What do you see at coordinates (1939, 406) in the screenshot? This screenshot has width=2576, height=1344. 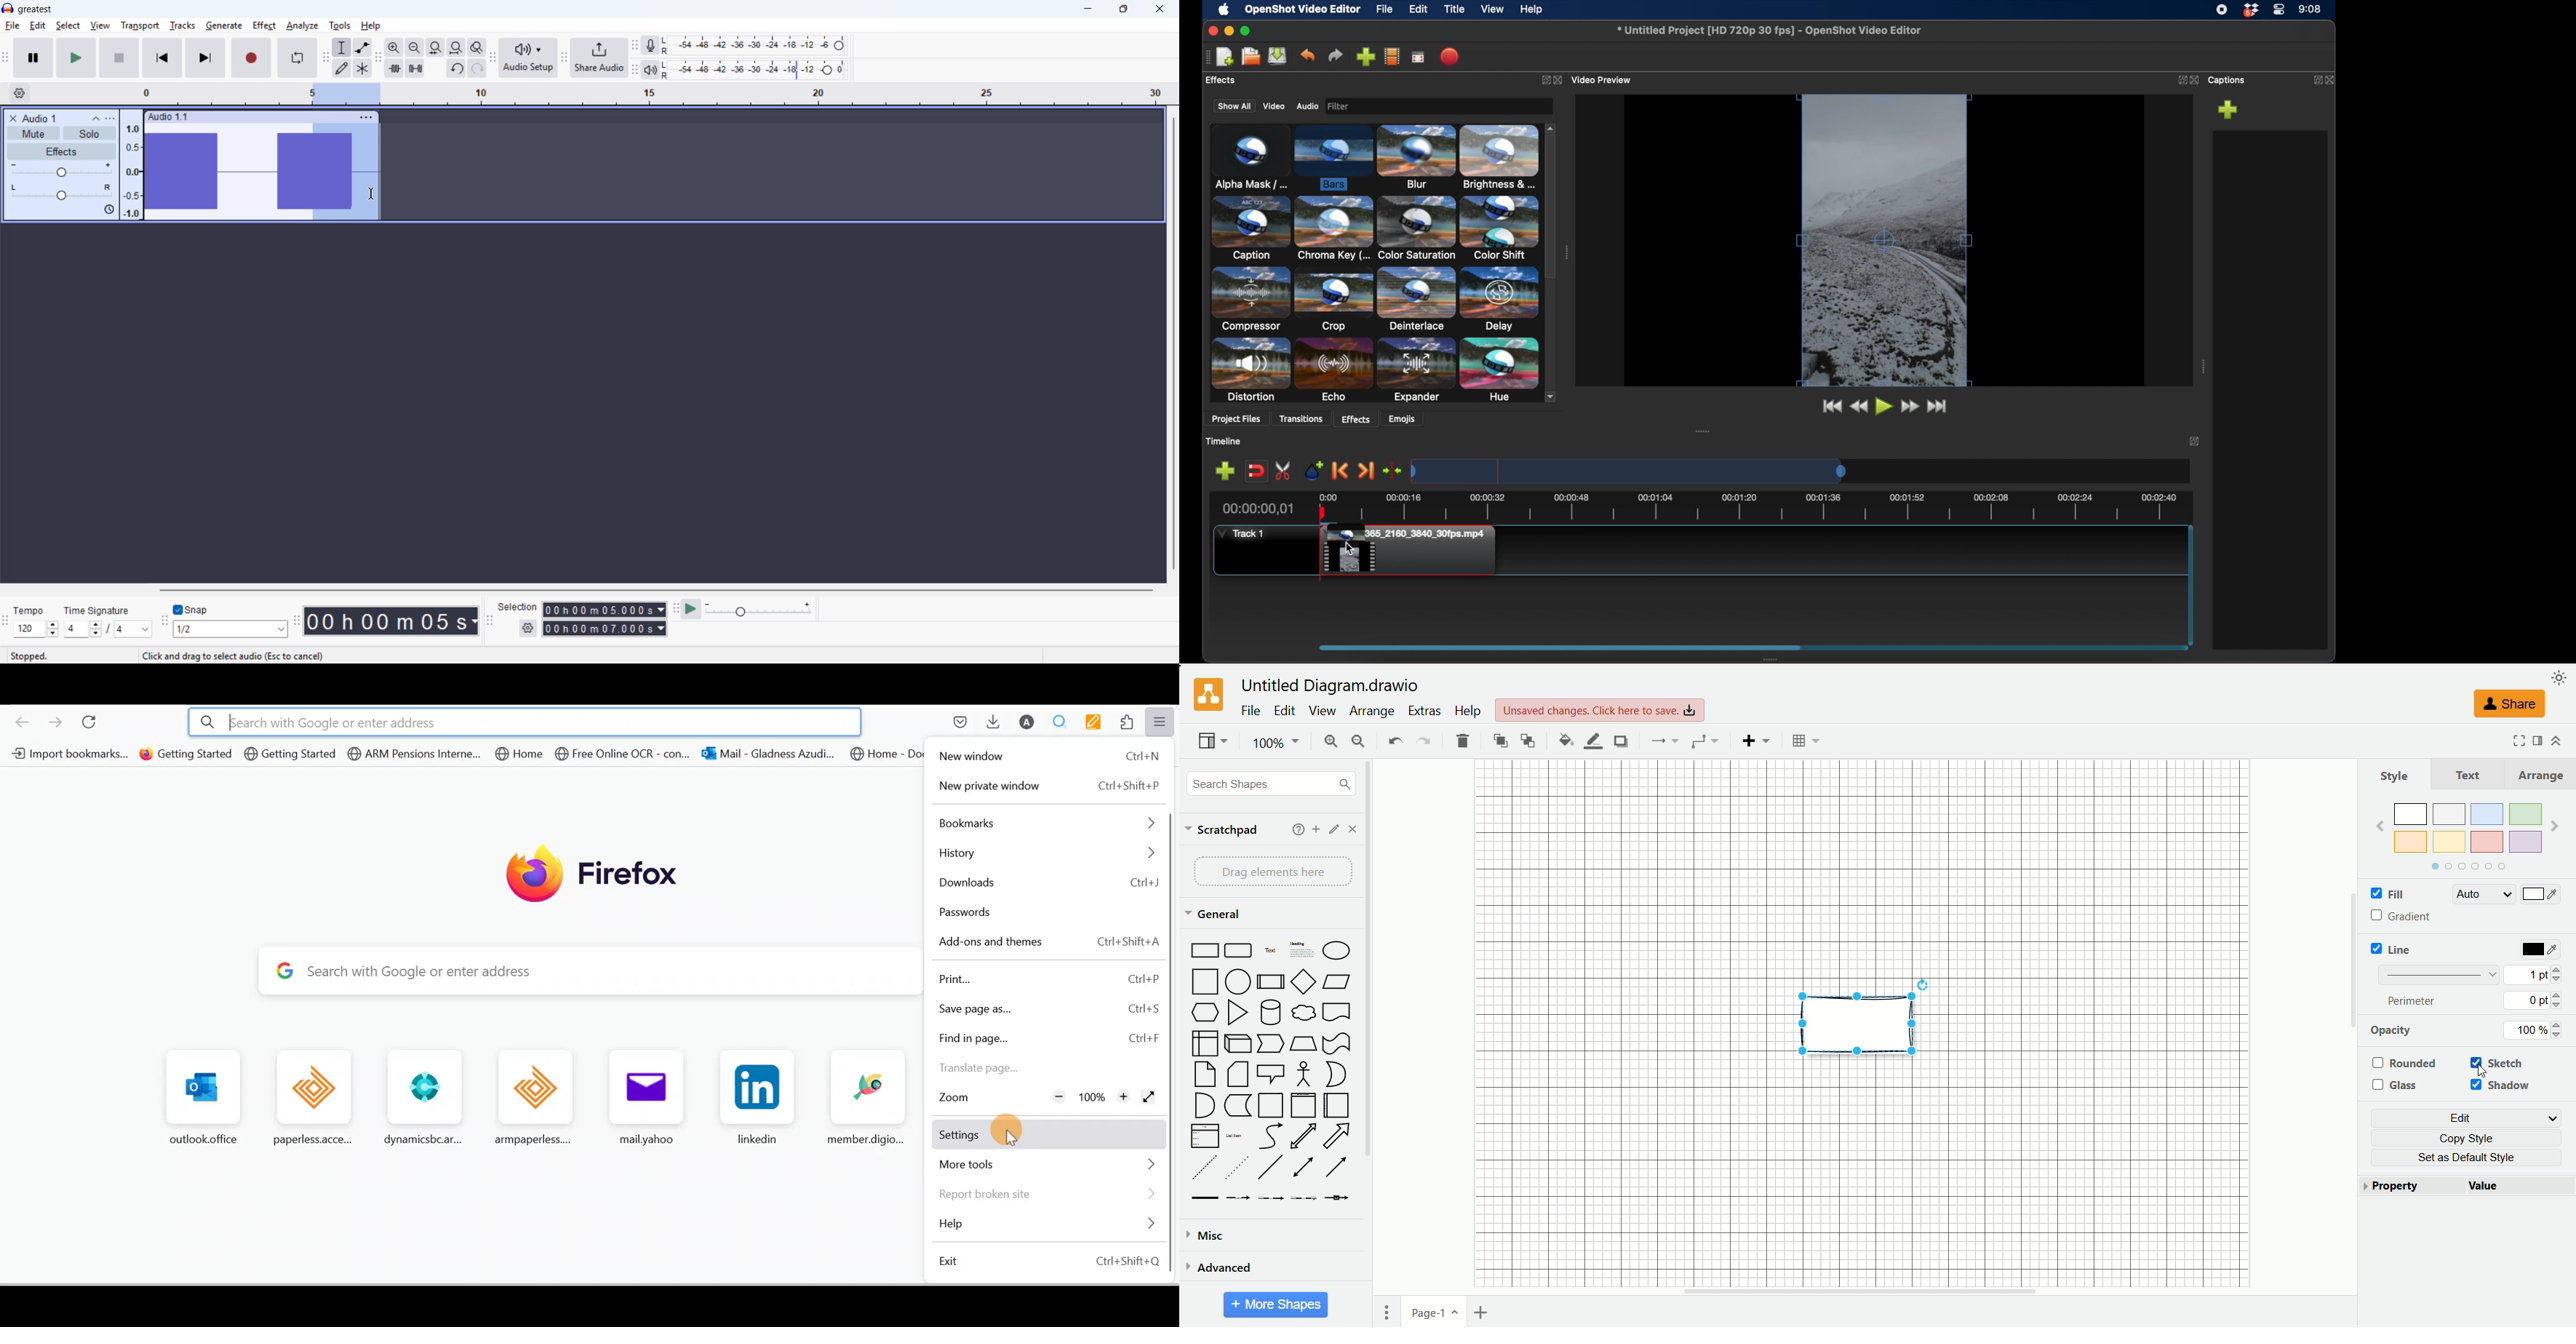 I see `fast forward` at bounding box center [1939, 406].